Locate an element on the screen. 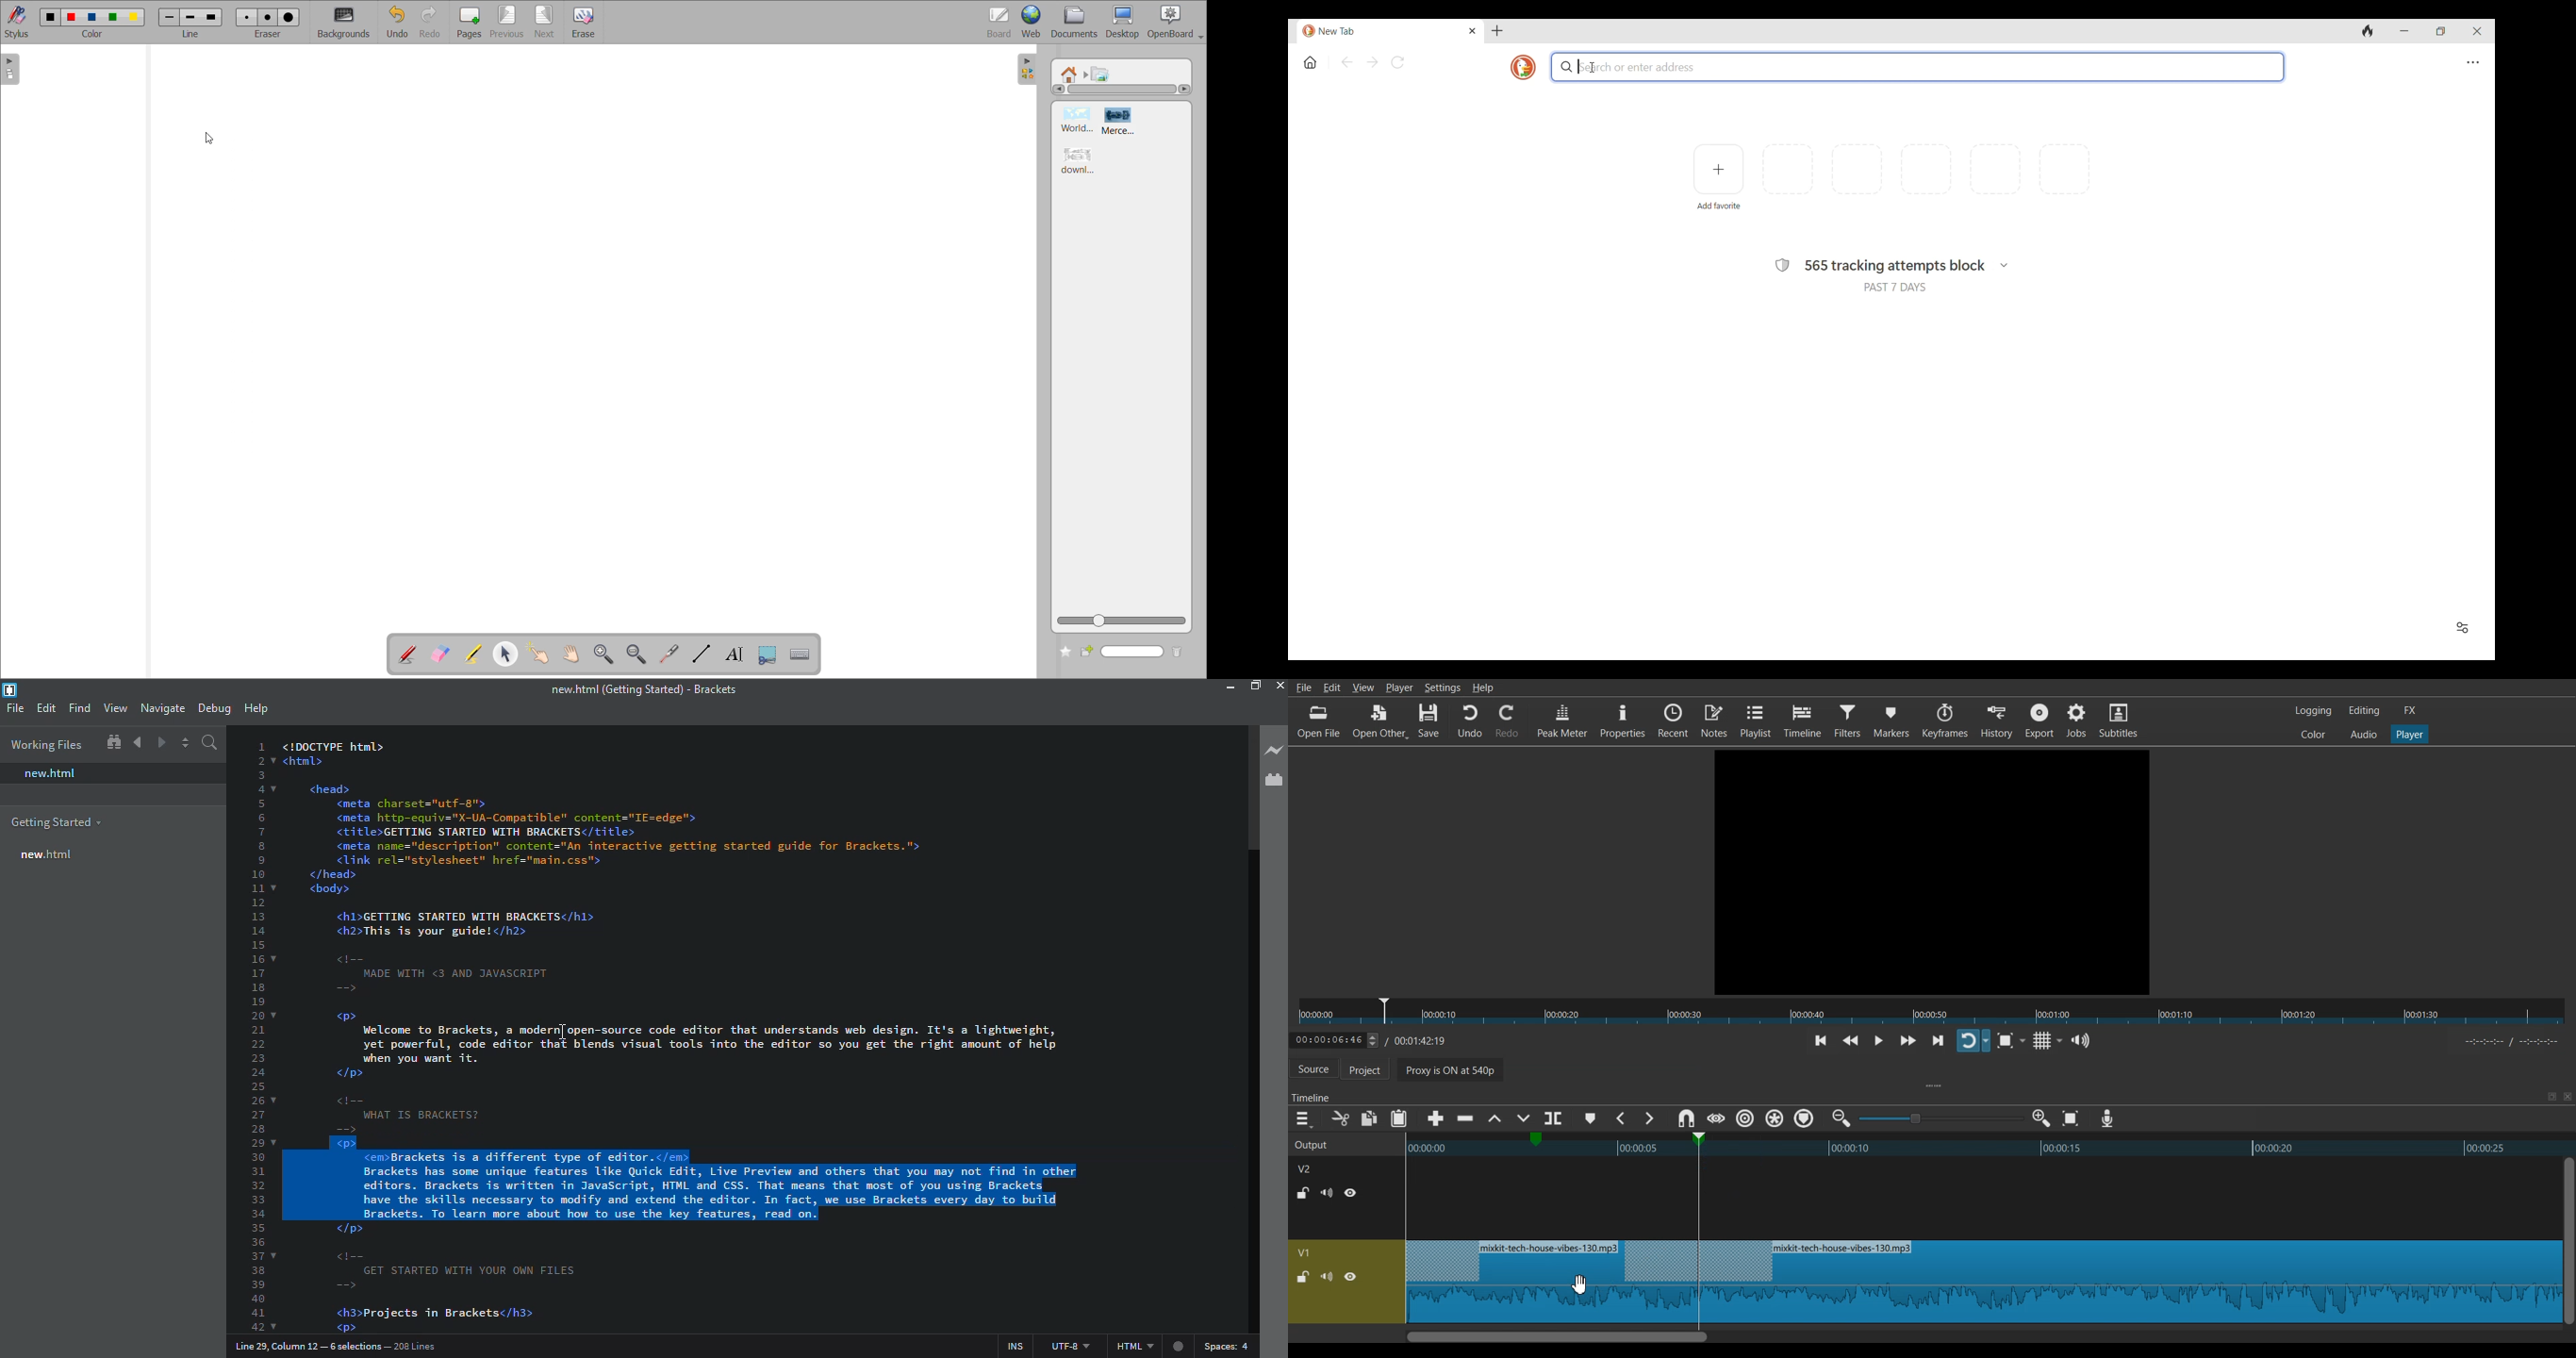 The height and width of the screenshot is (1372, 2576). line 1 is located at coordinates (168, 17).